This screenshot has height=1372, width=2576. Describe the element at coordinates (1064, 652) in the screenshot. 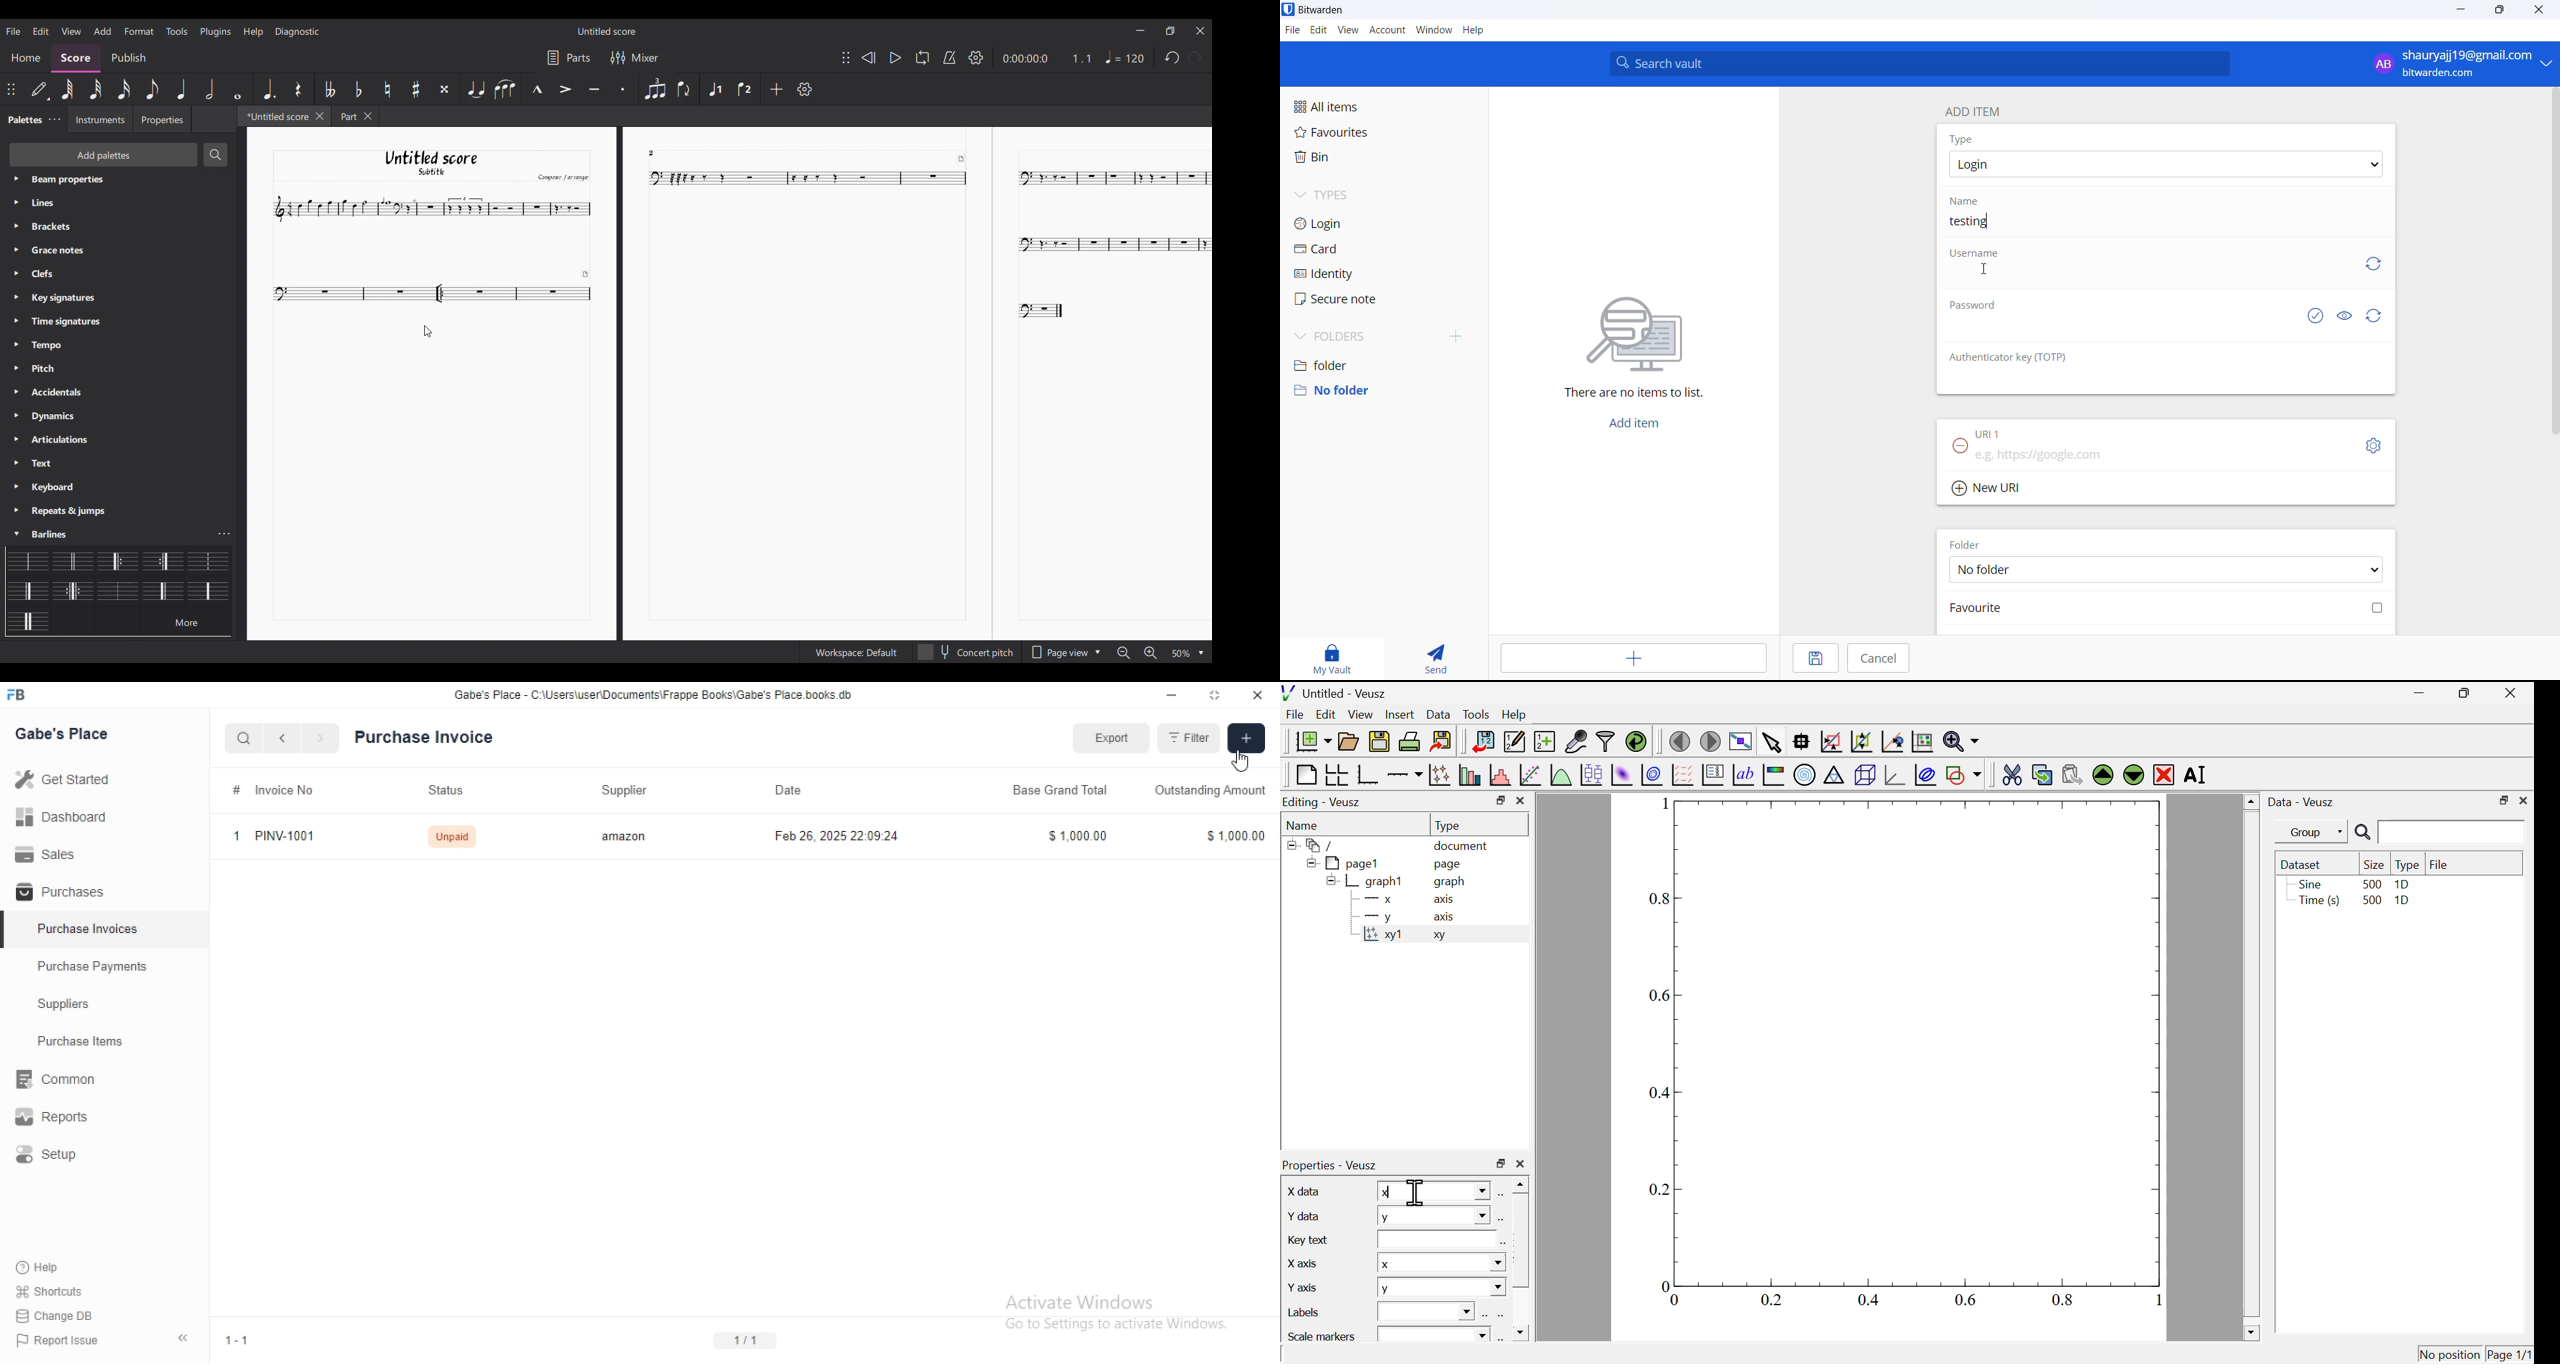

I see `Page view options` at that location.